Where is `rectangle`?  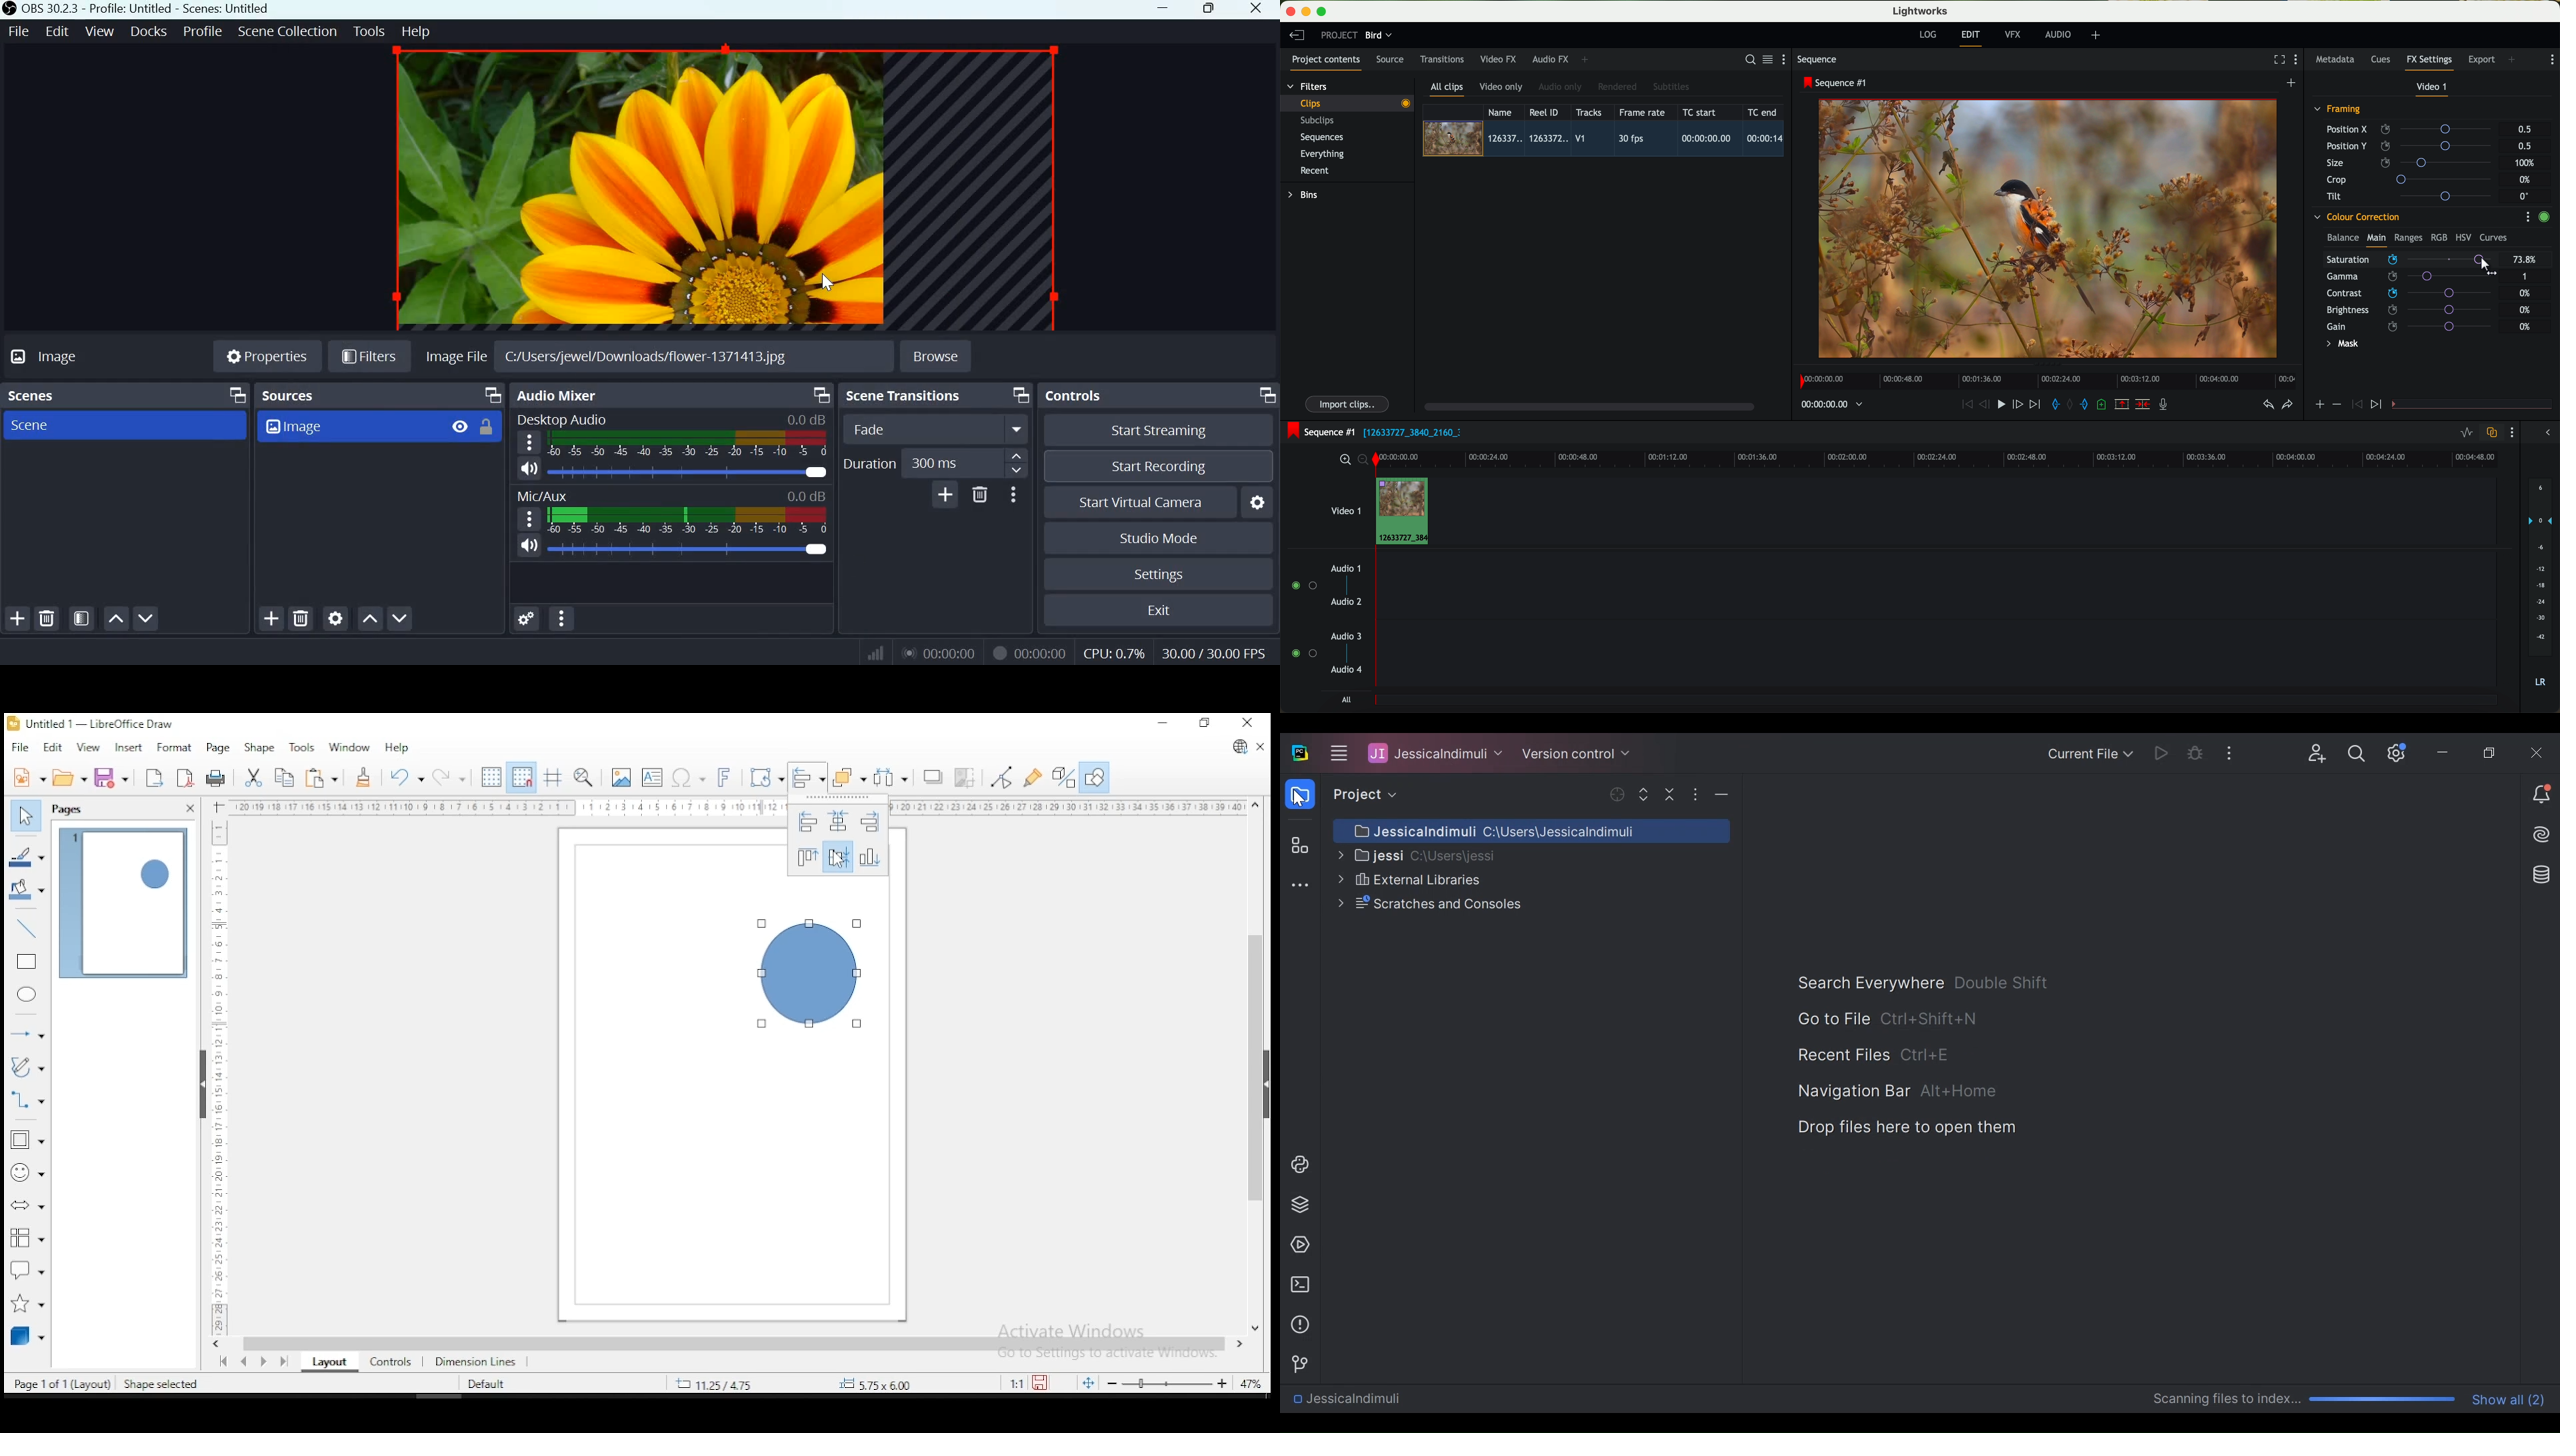
rectangle is located at coordinates (28, 962).